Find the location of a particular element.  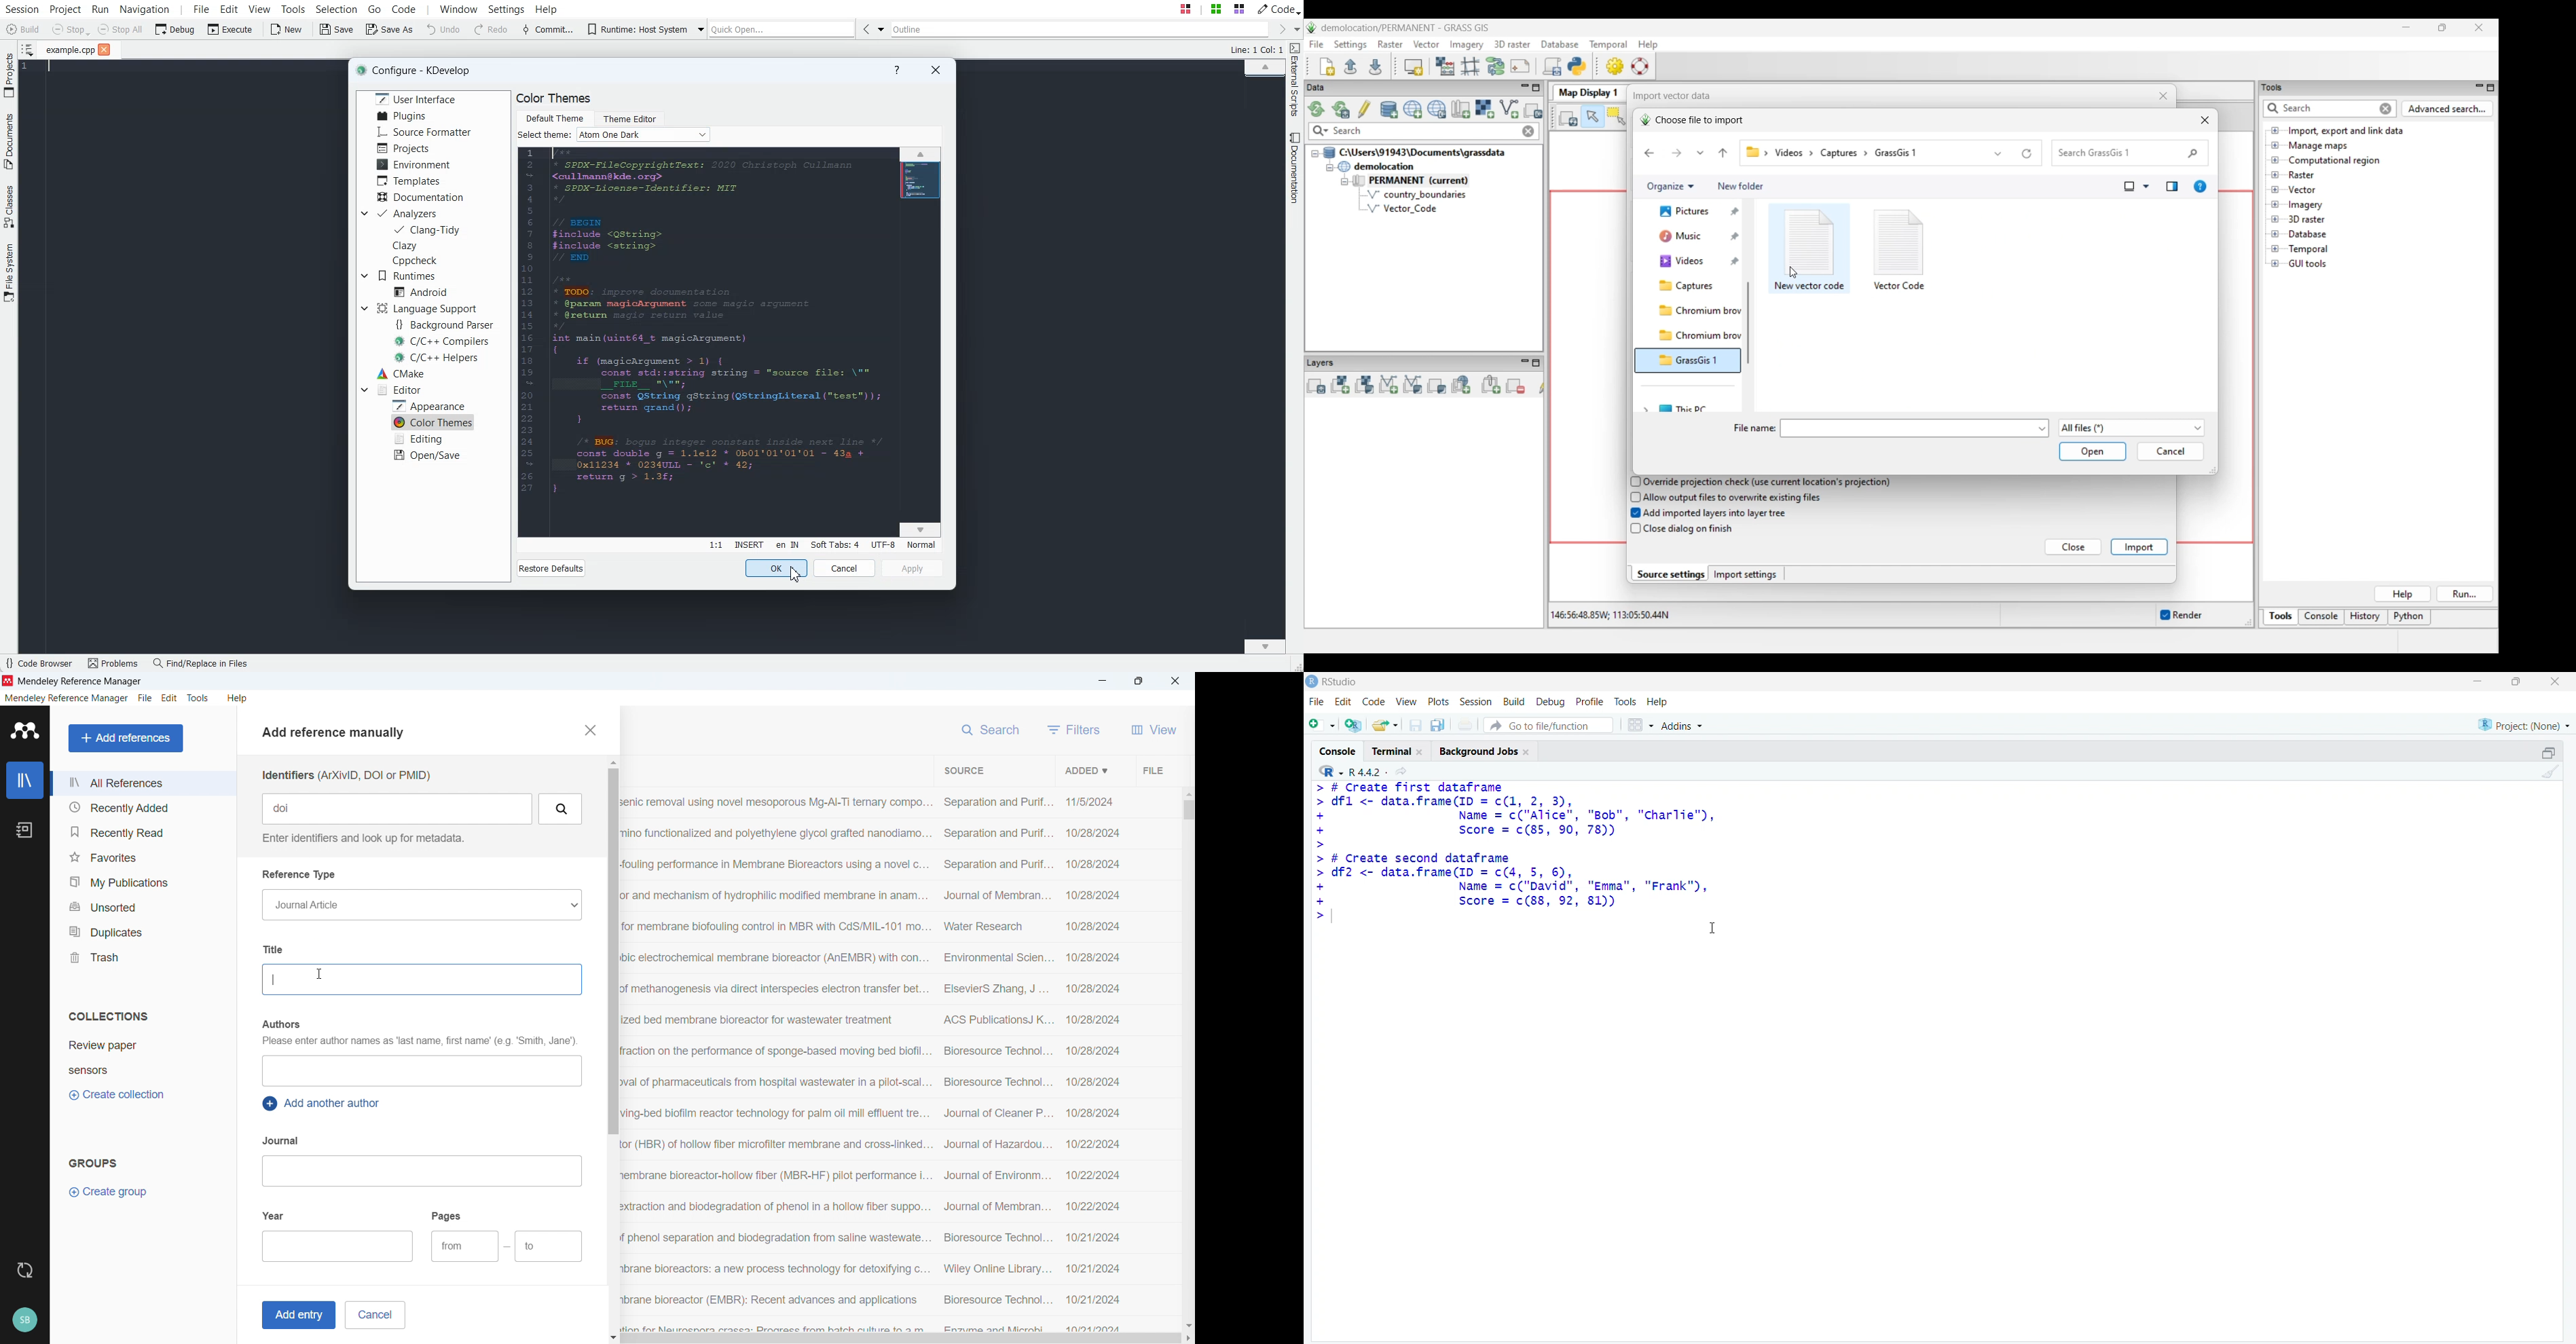

minimize is located at coordinates (2549, 753).